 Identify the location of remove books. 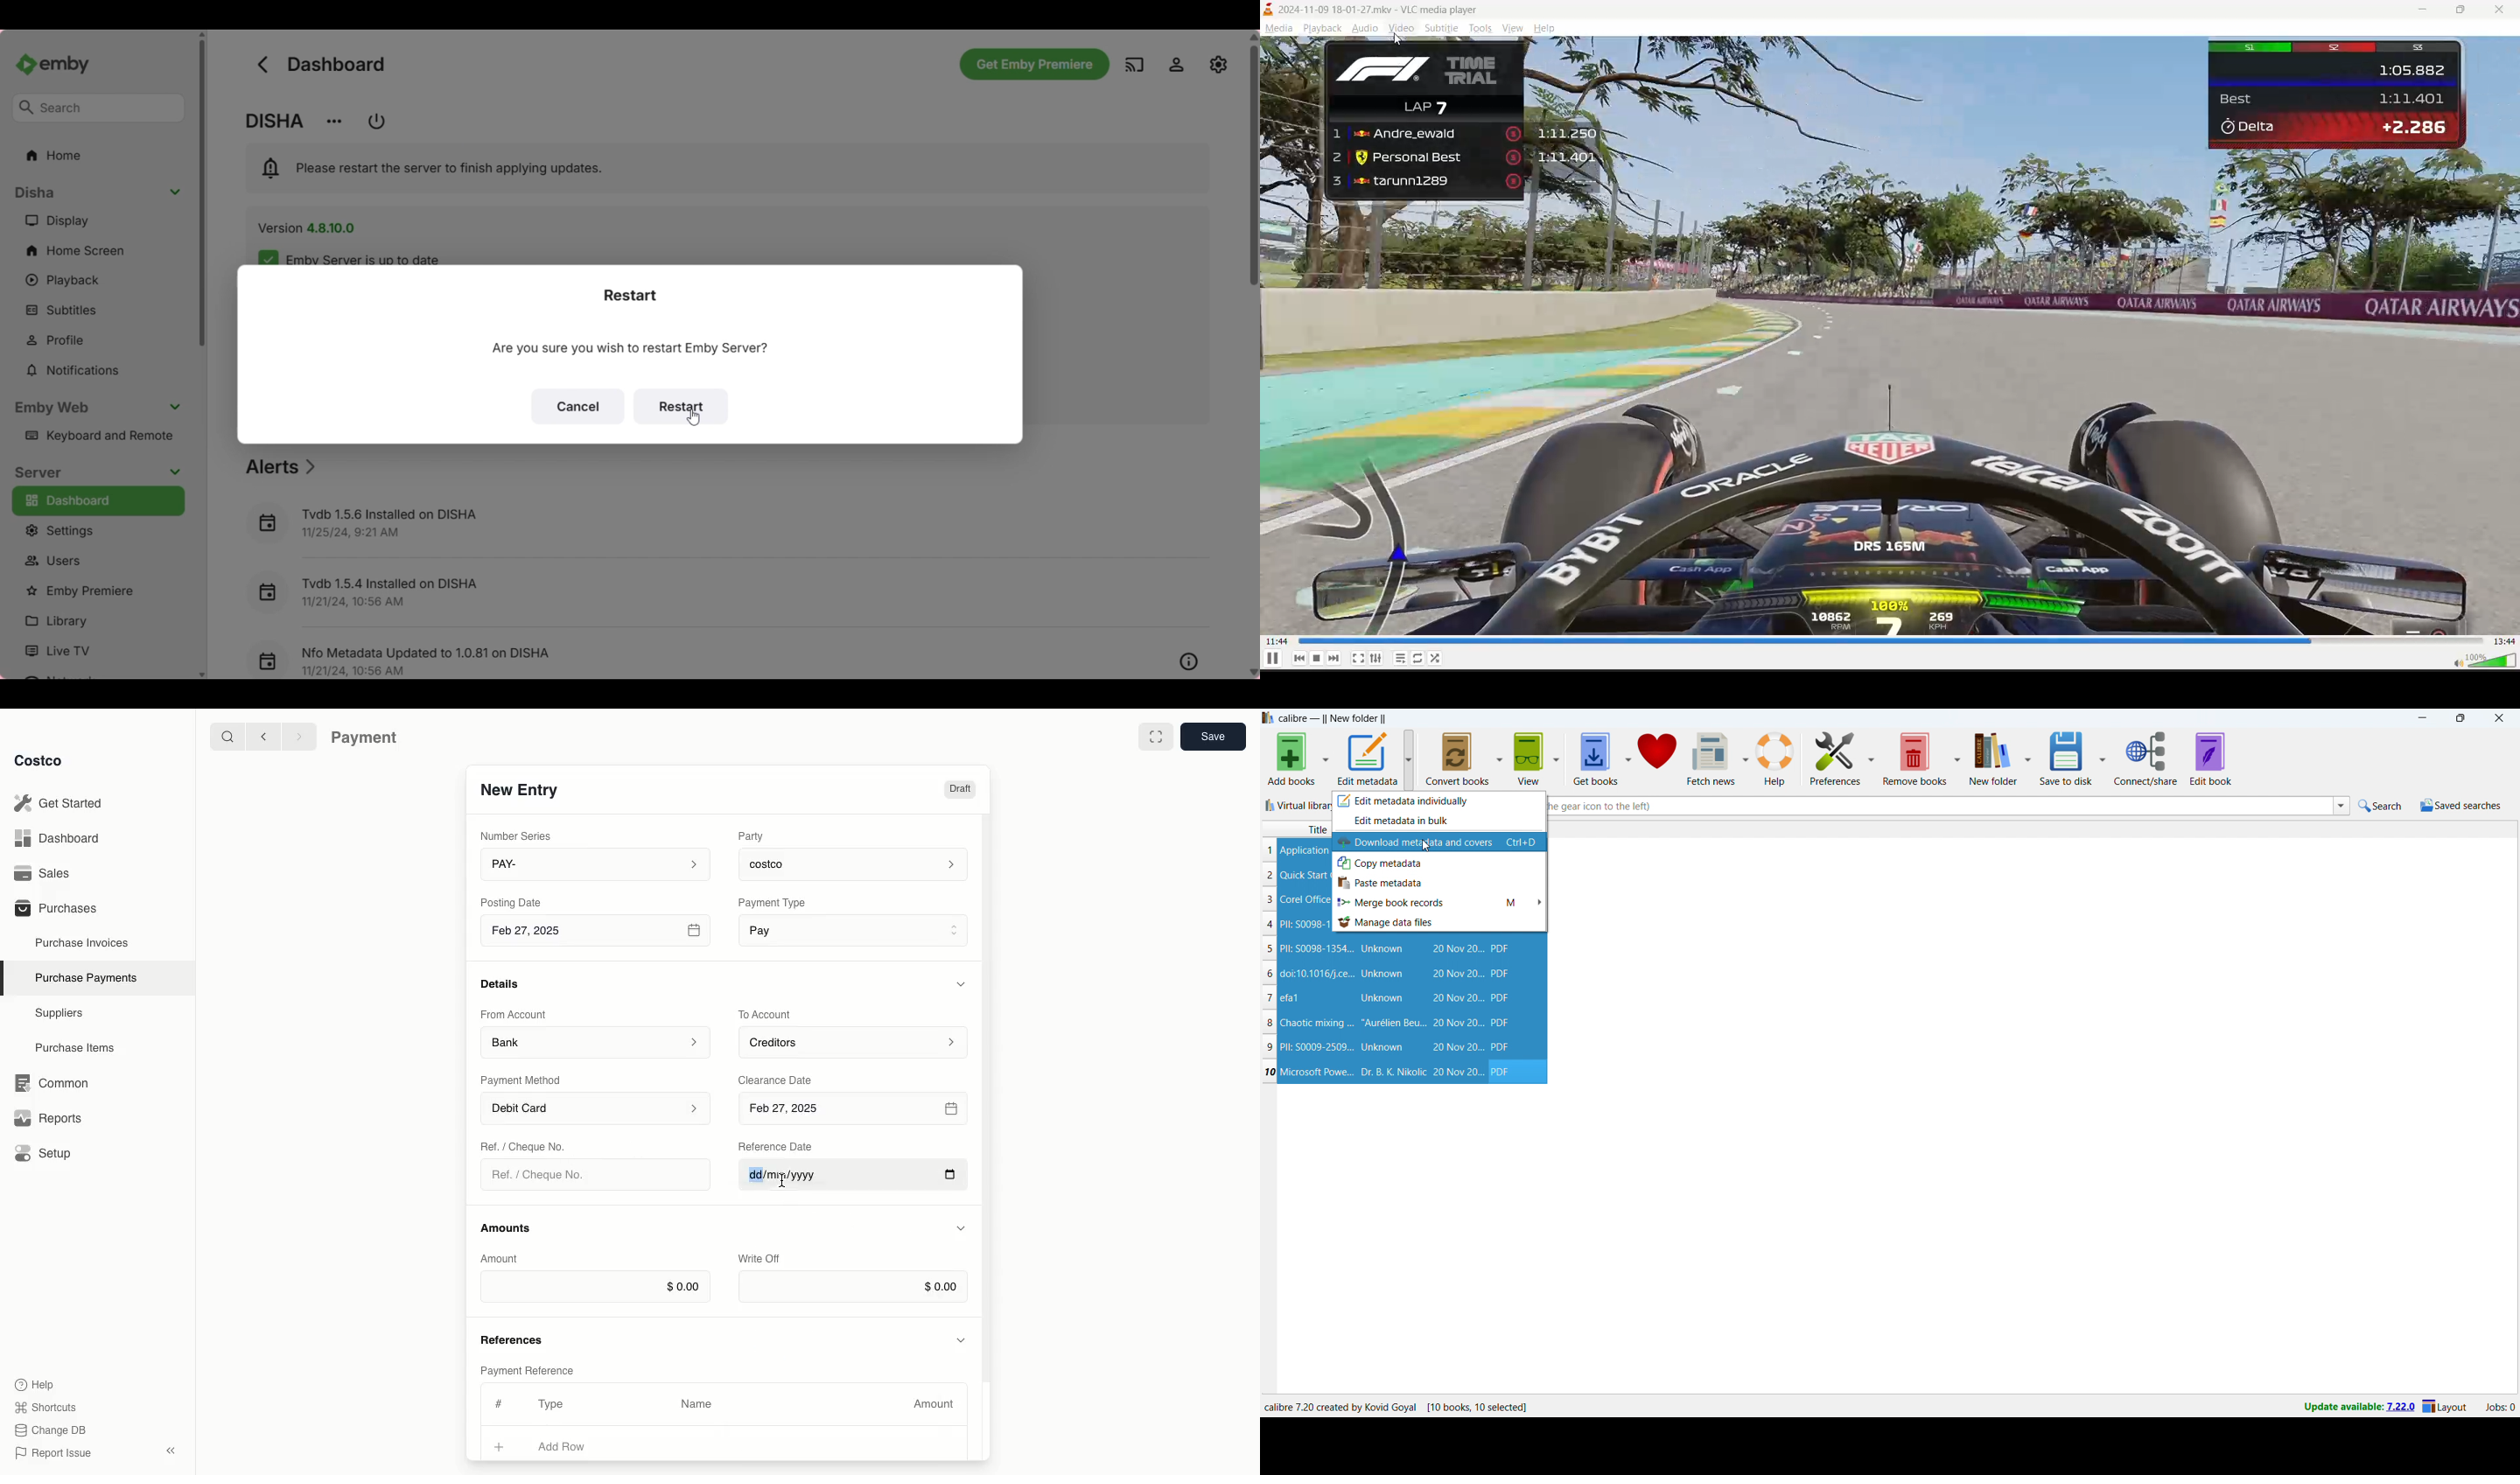
(1915, 758).